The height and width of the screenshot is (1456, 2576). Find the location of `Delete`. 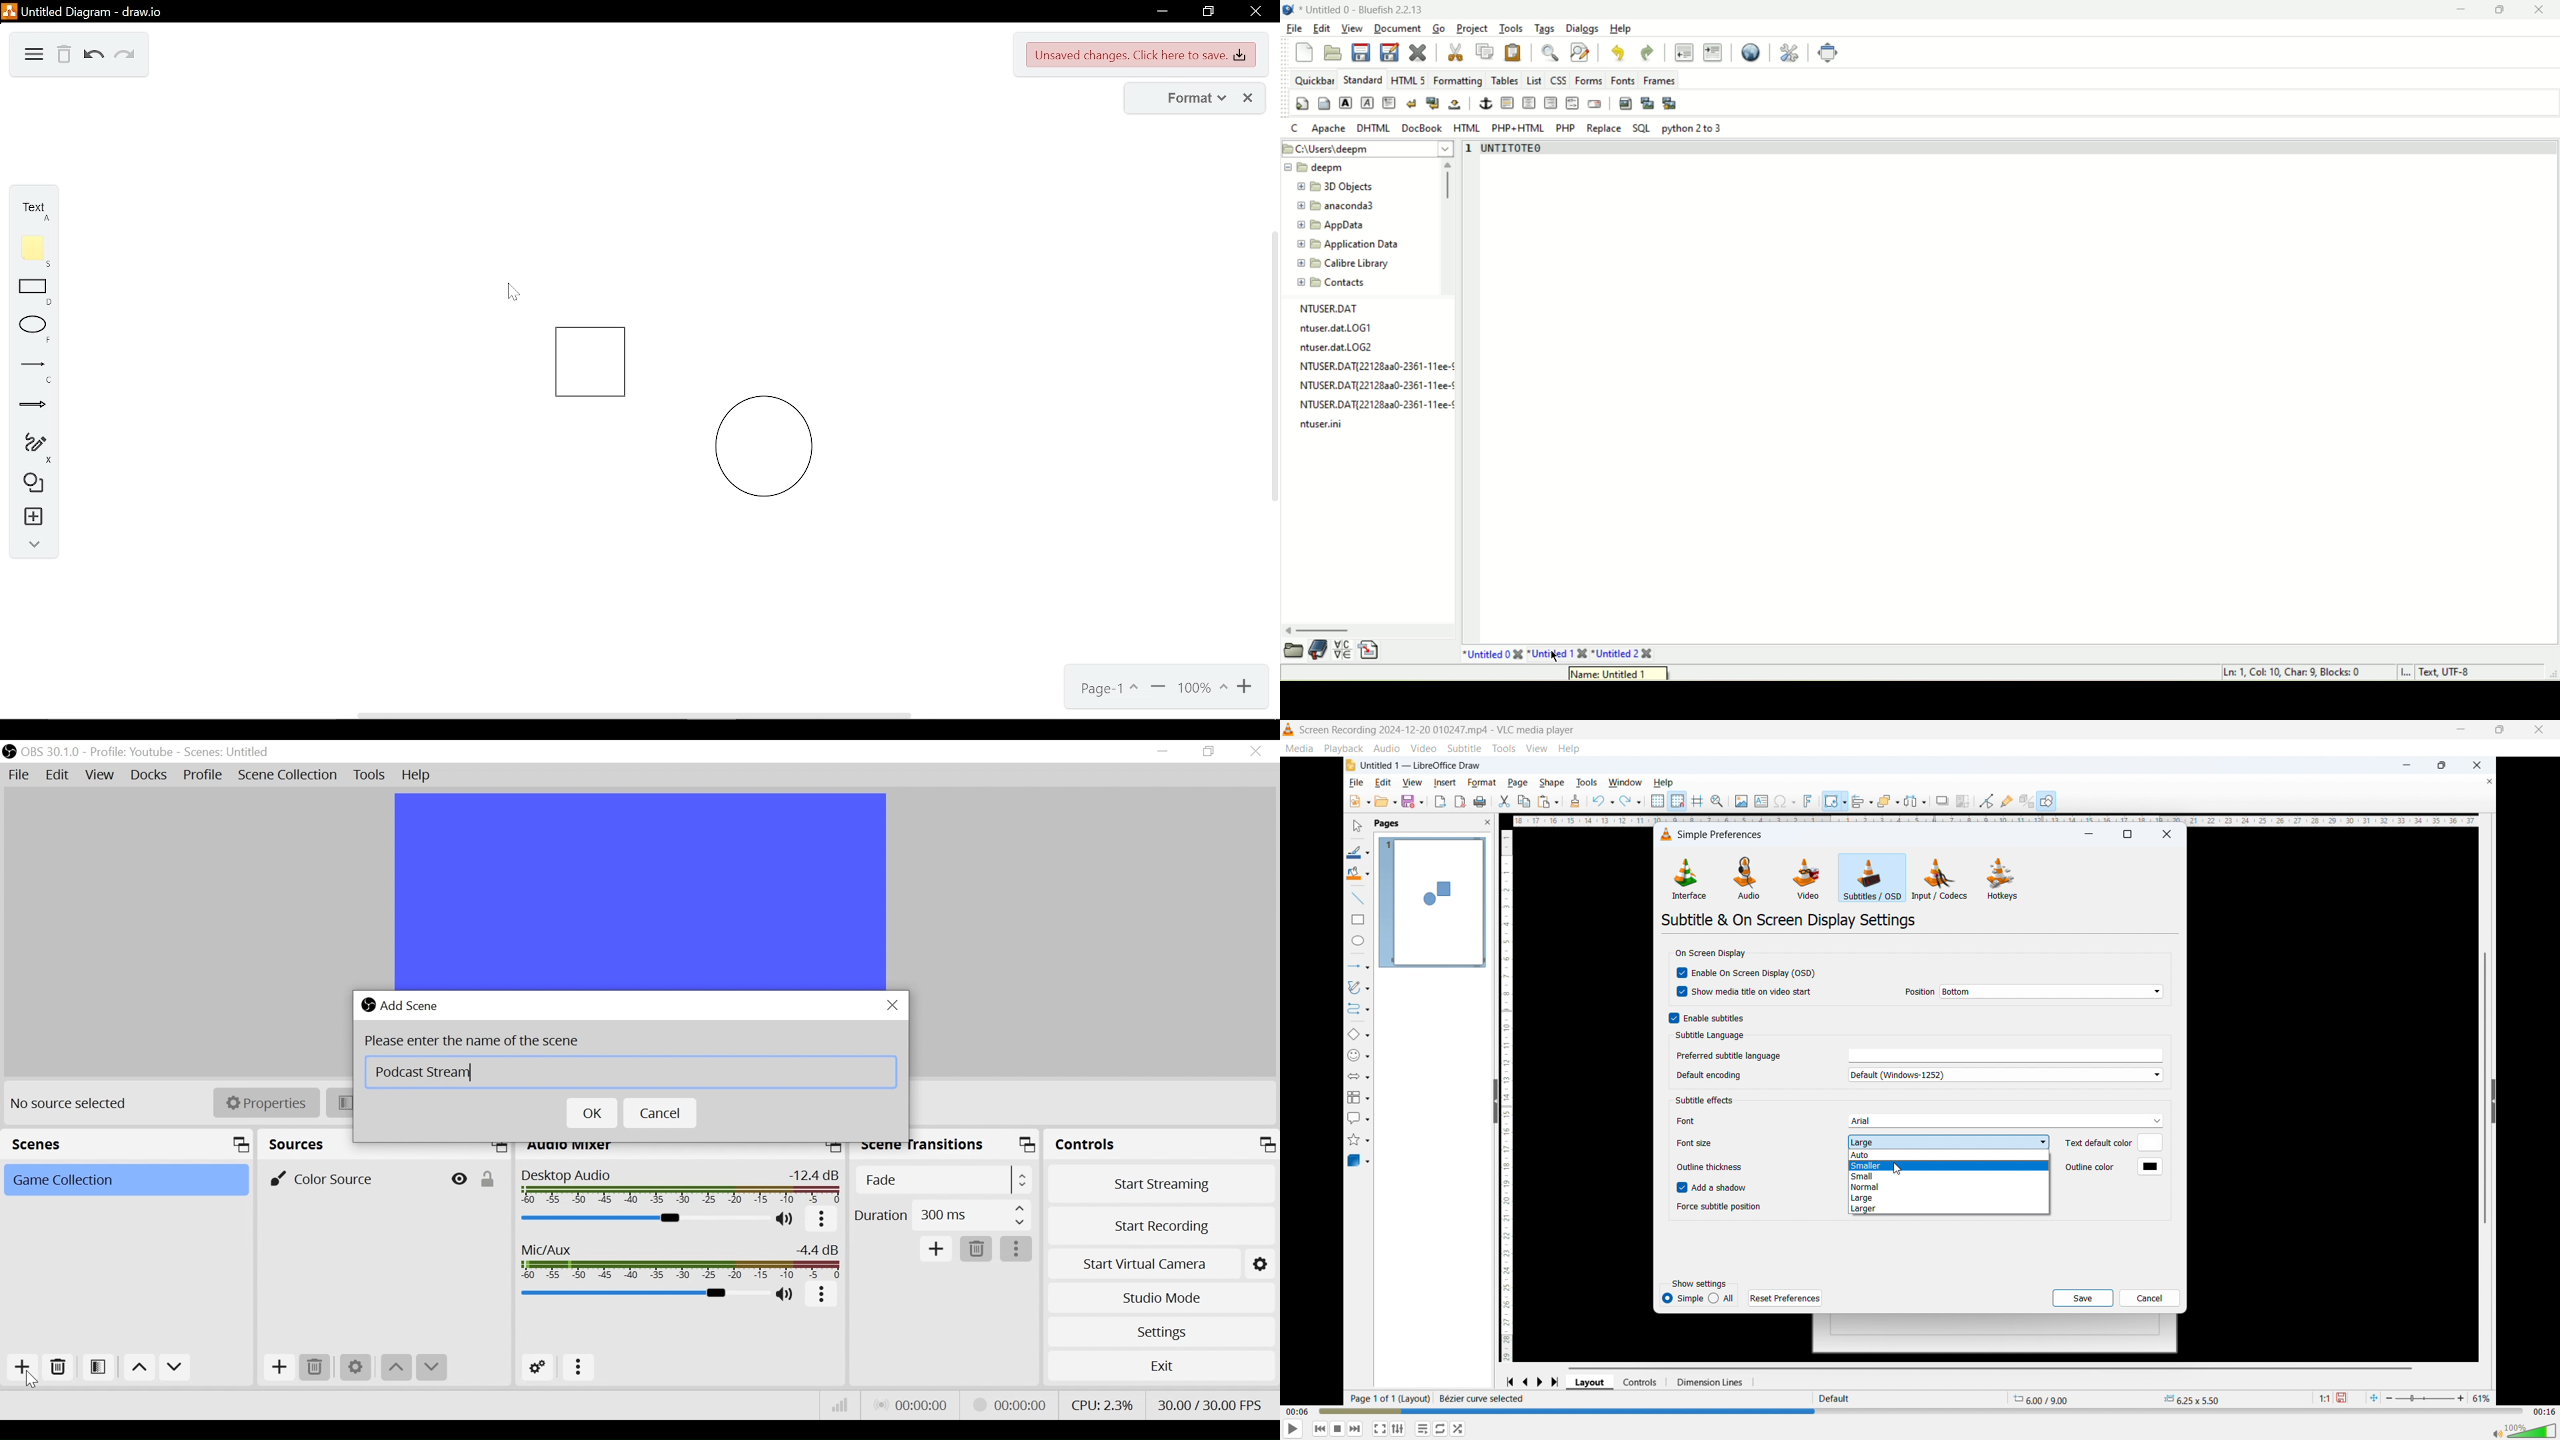

Delete is located at coordinates (314, 1367).